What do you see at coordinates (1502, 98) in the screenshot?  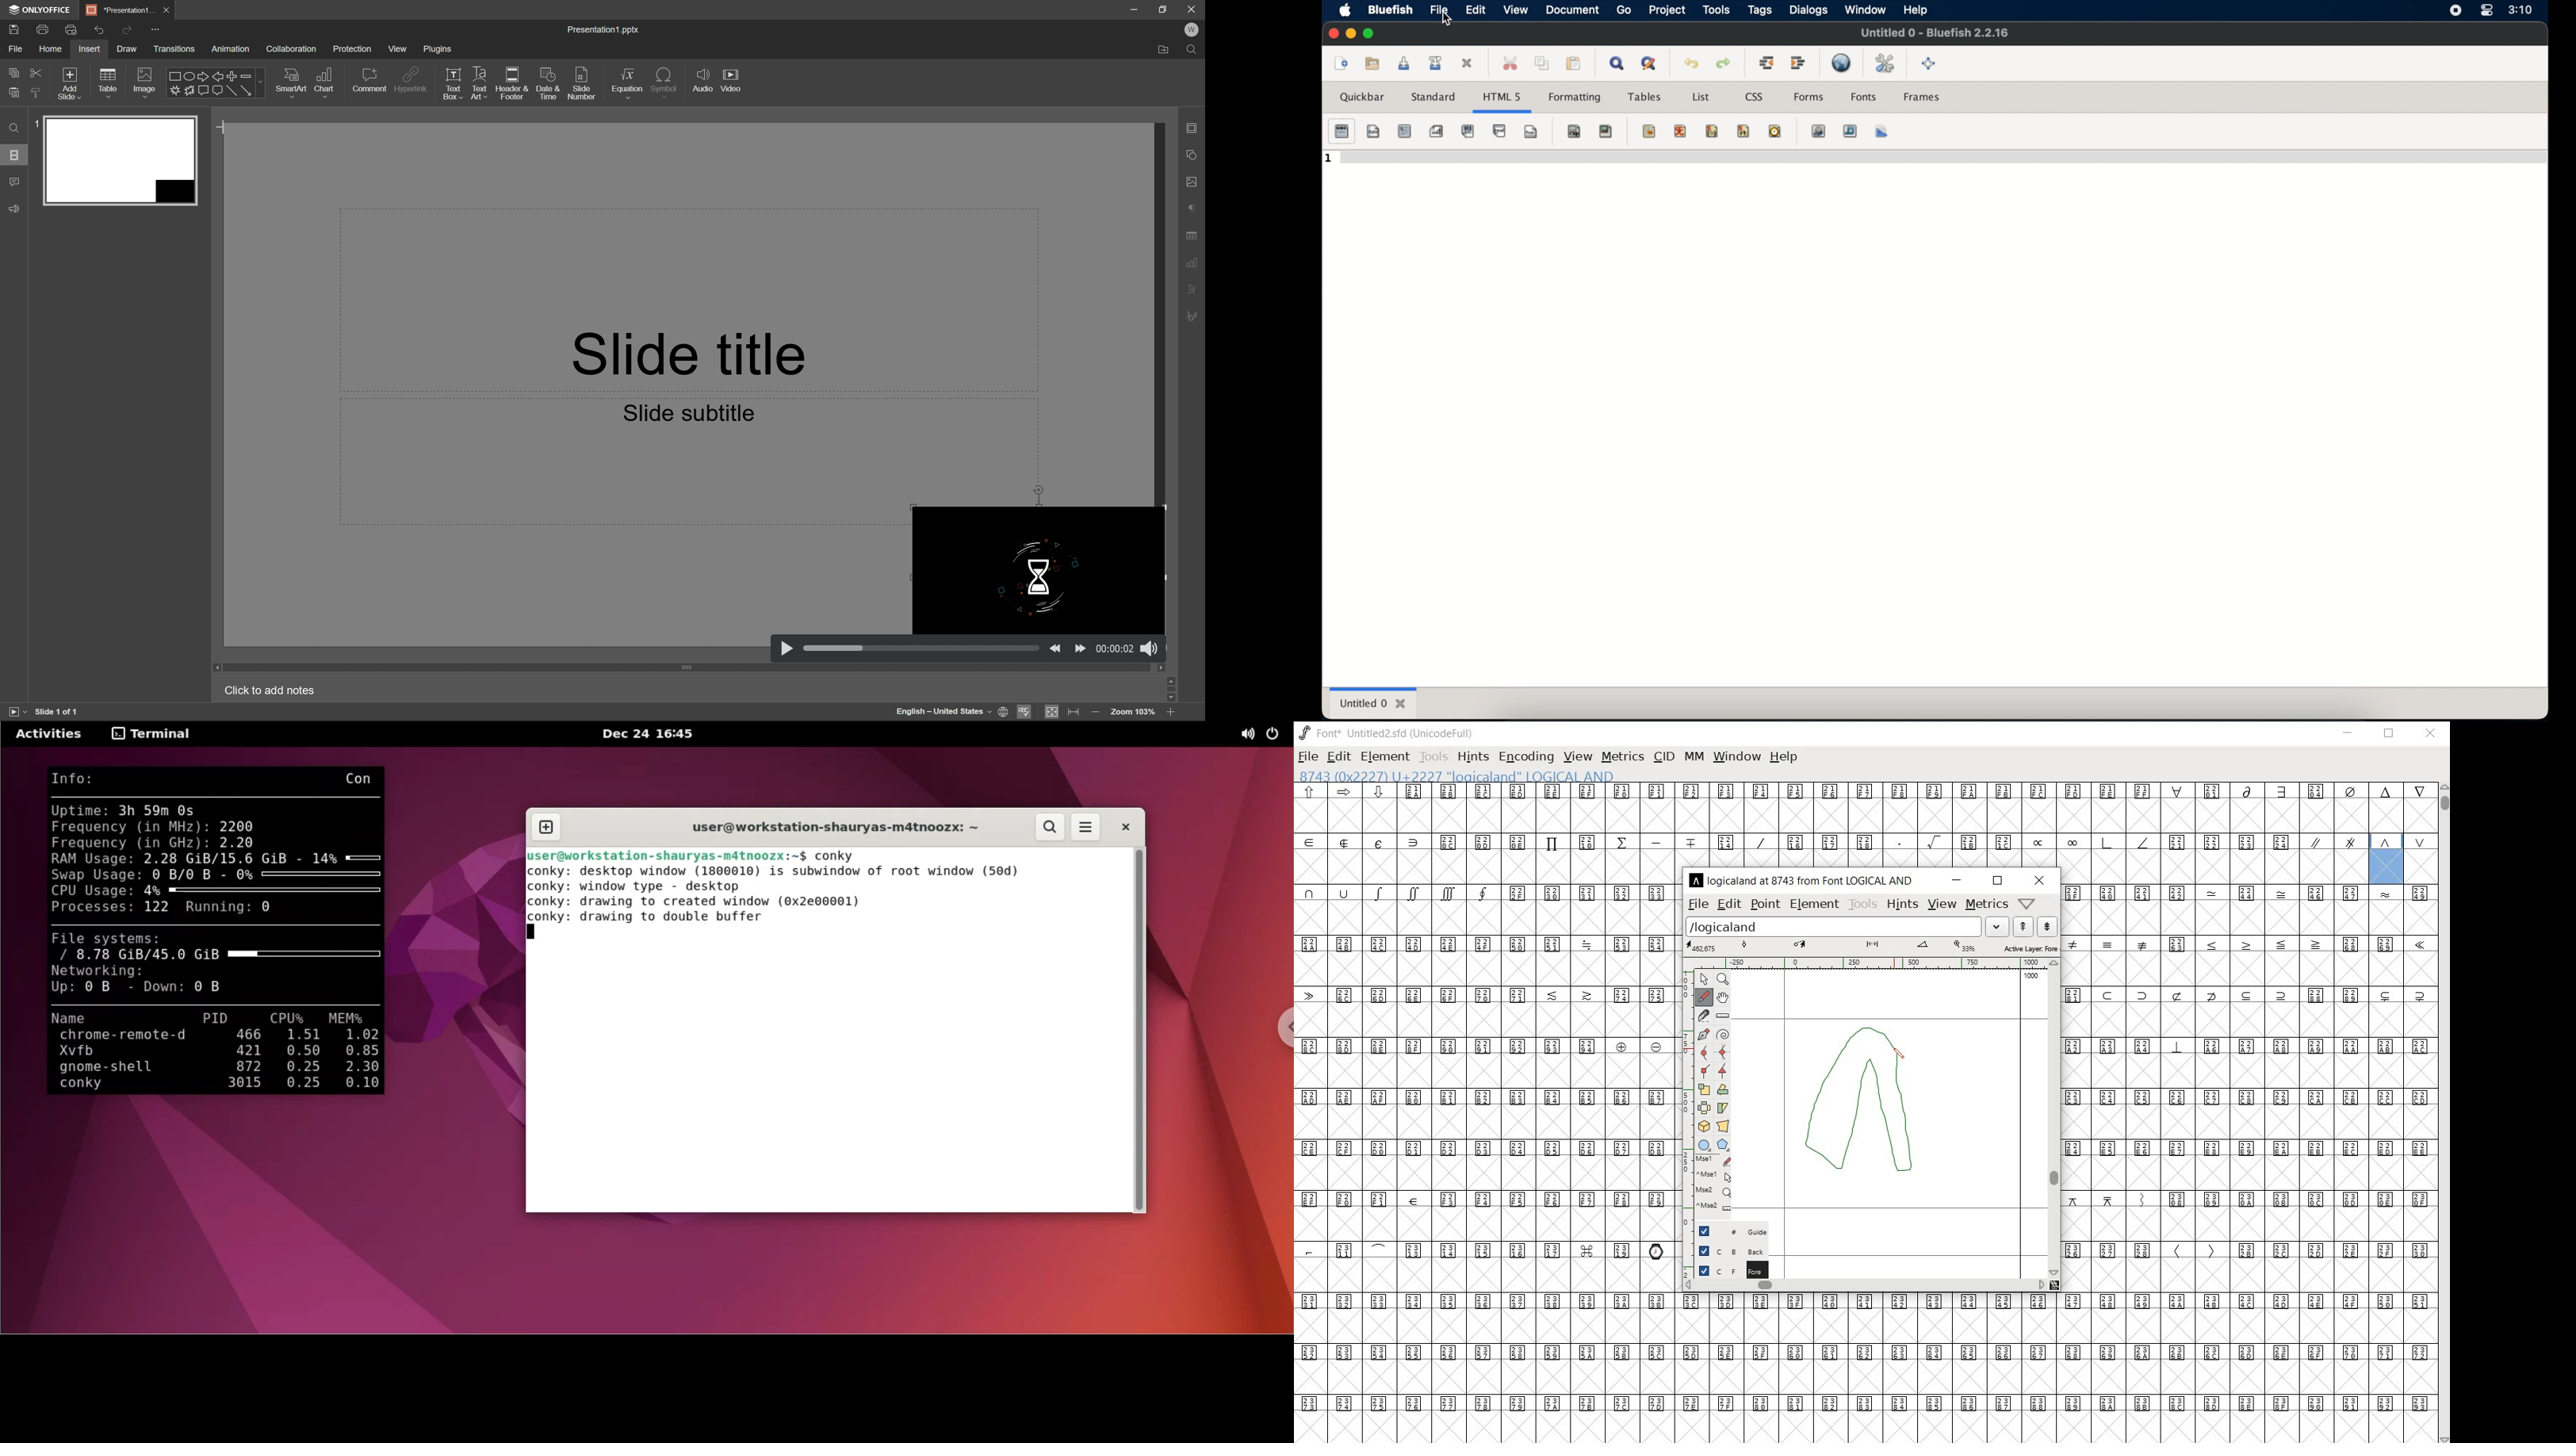 I see `html 5` at bounding box center [1502, 98].